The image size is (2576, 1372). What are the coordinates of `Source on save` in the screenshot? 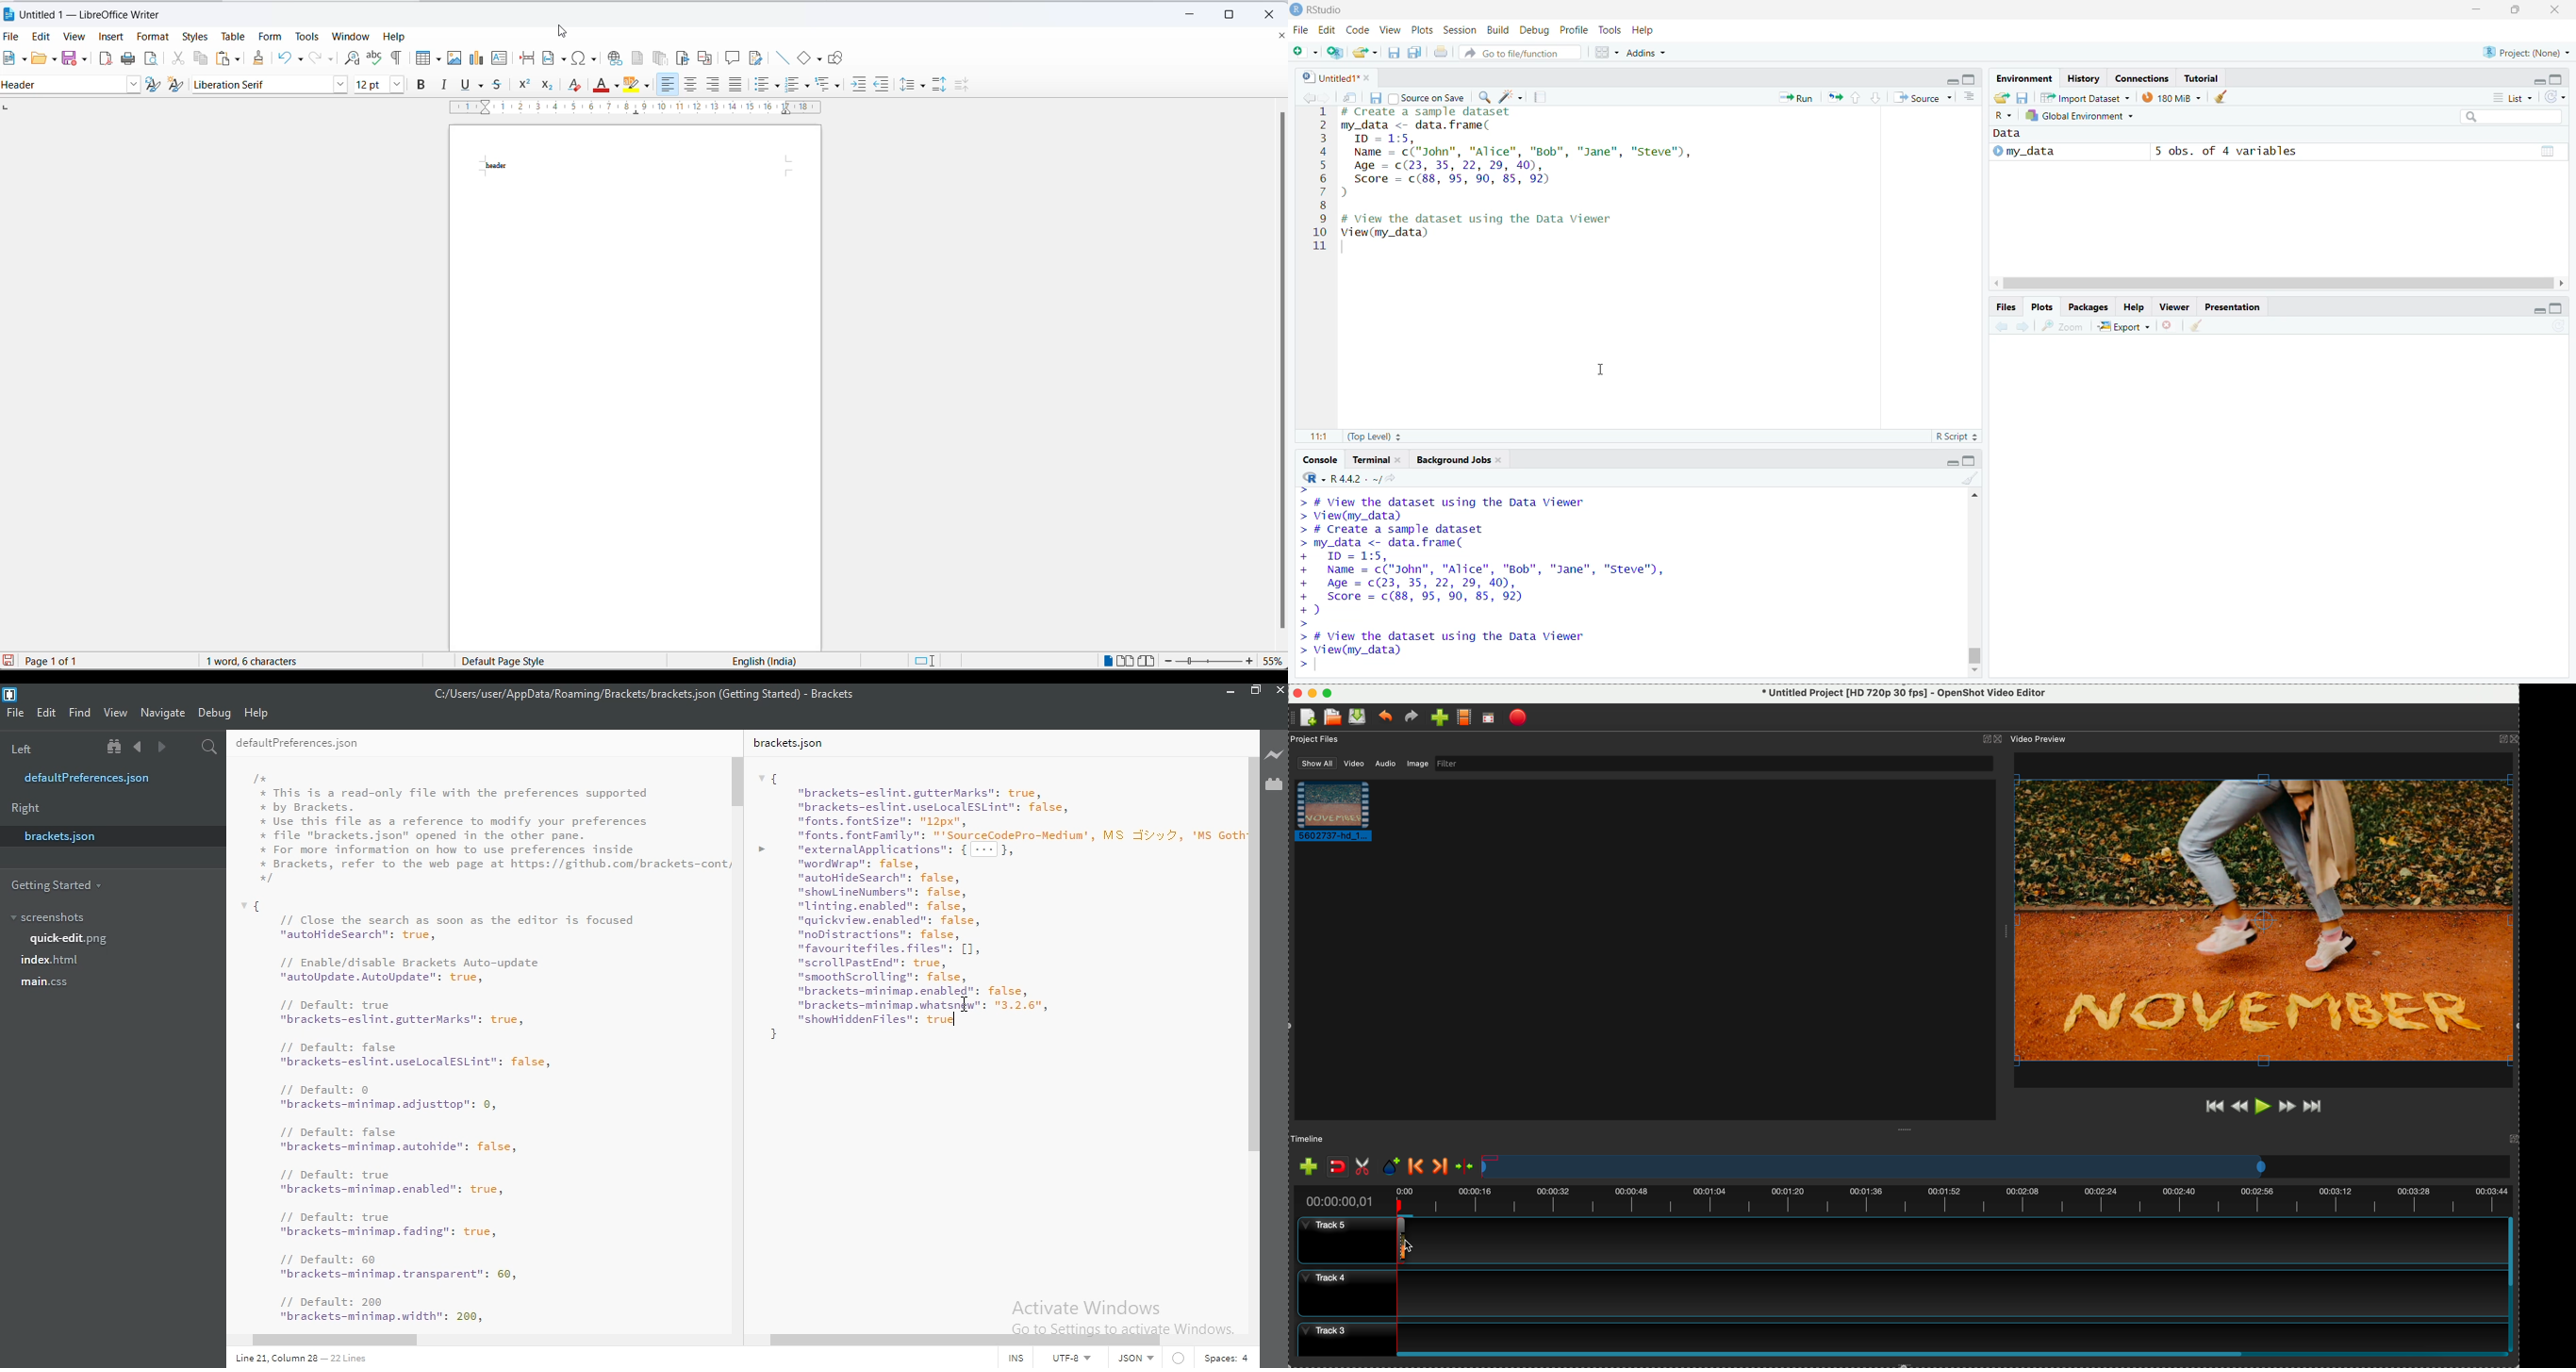 It's located at (1426, 98).